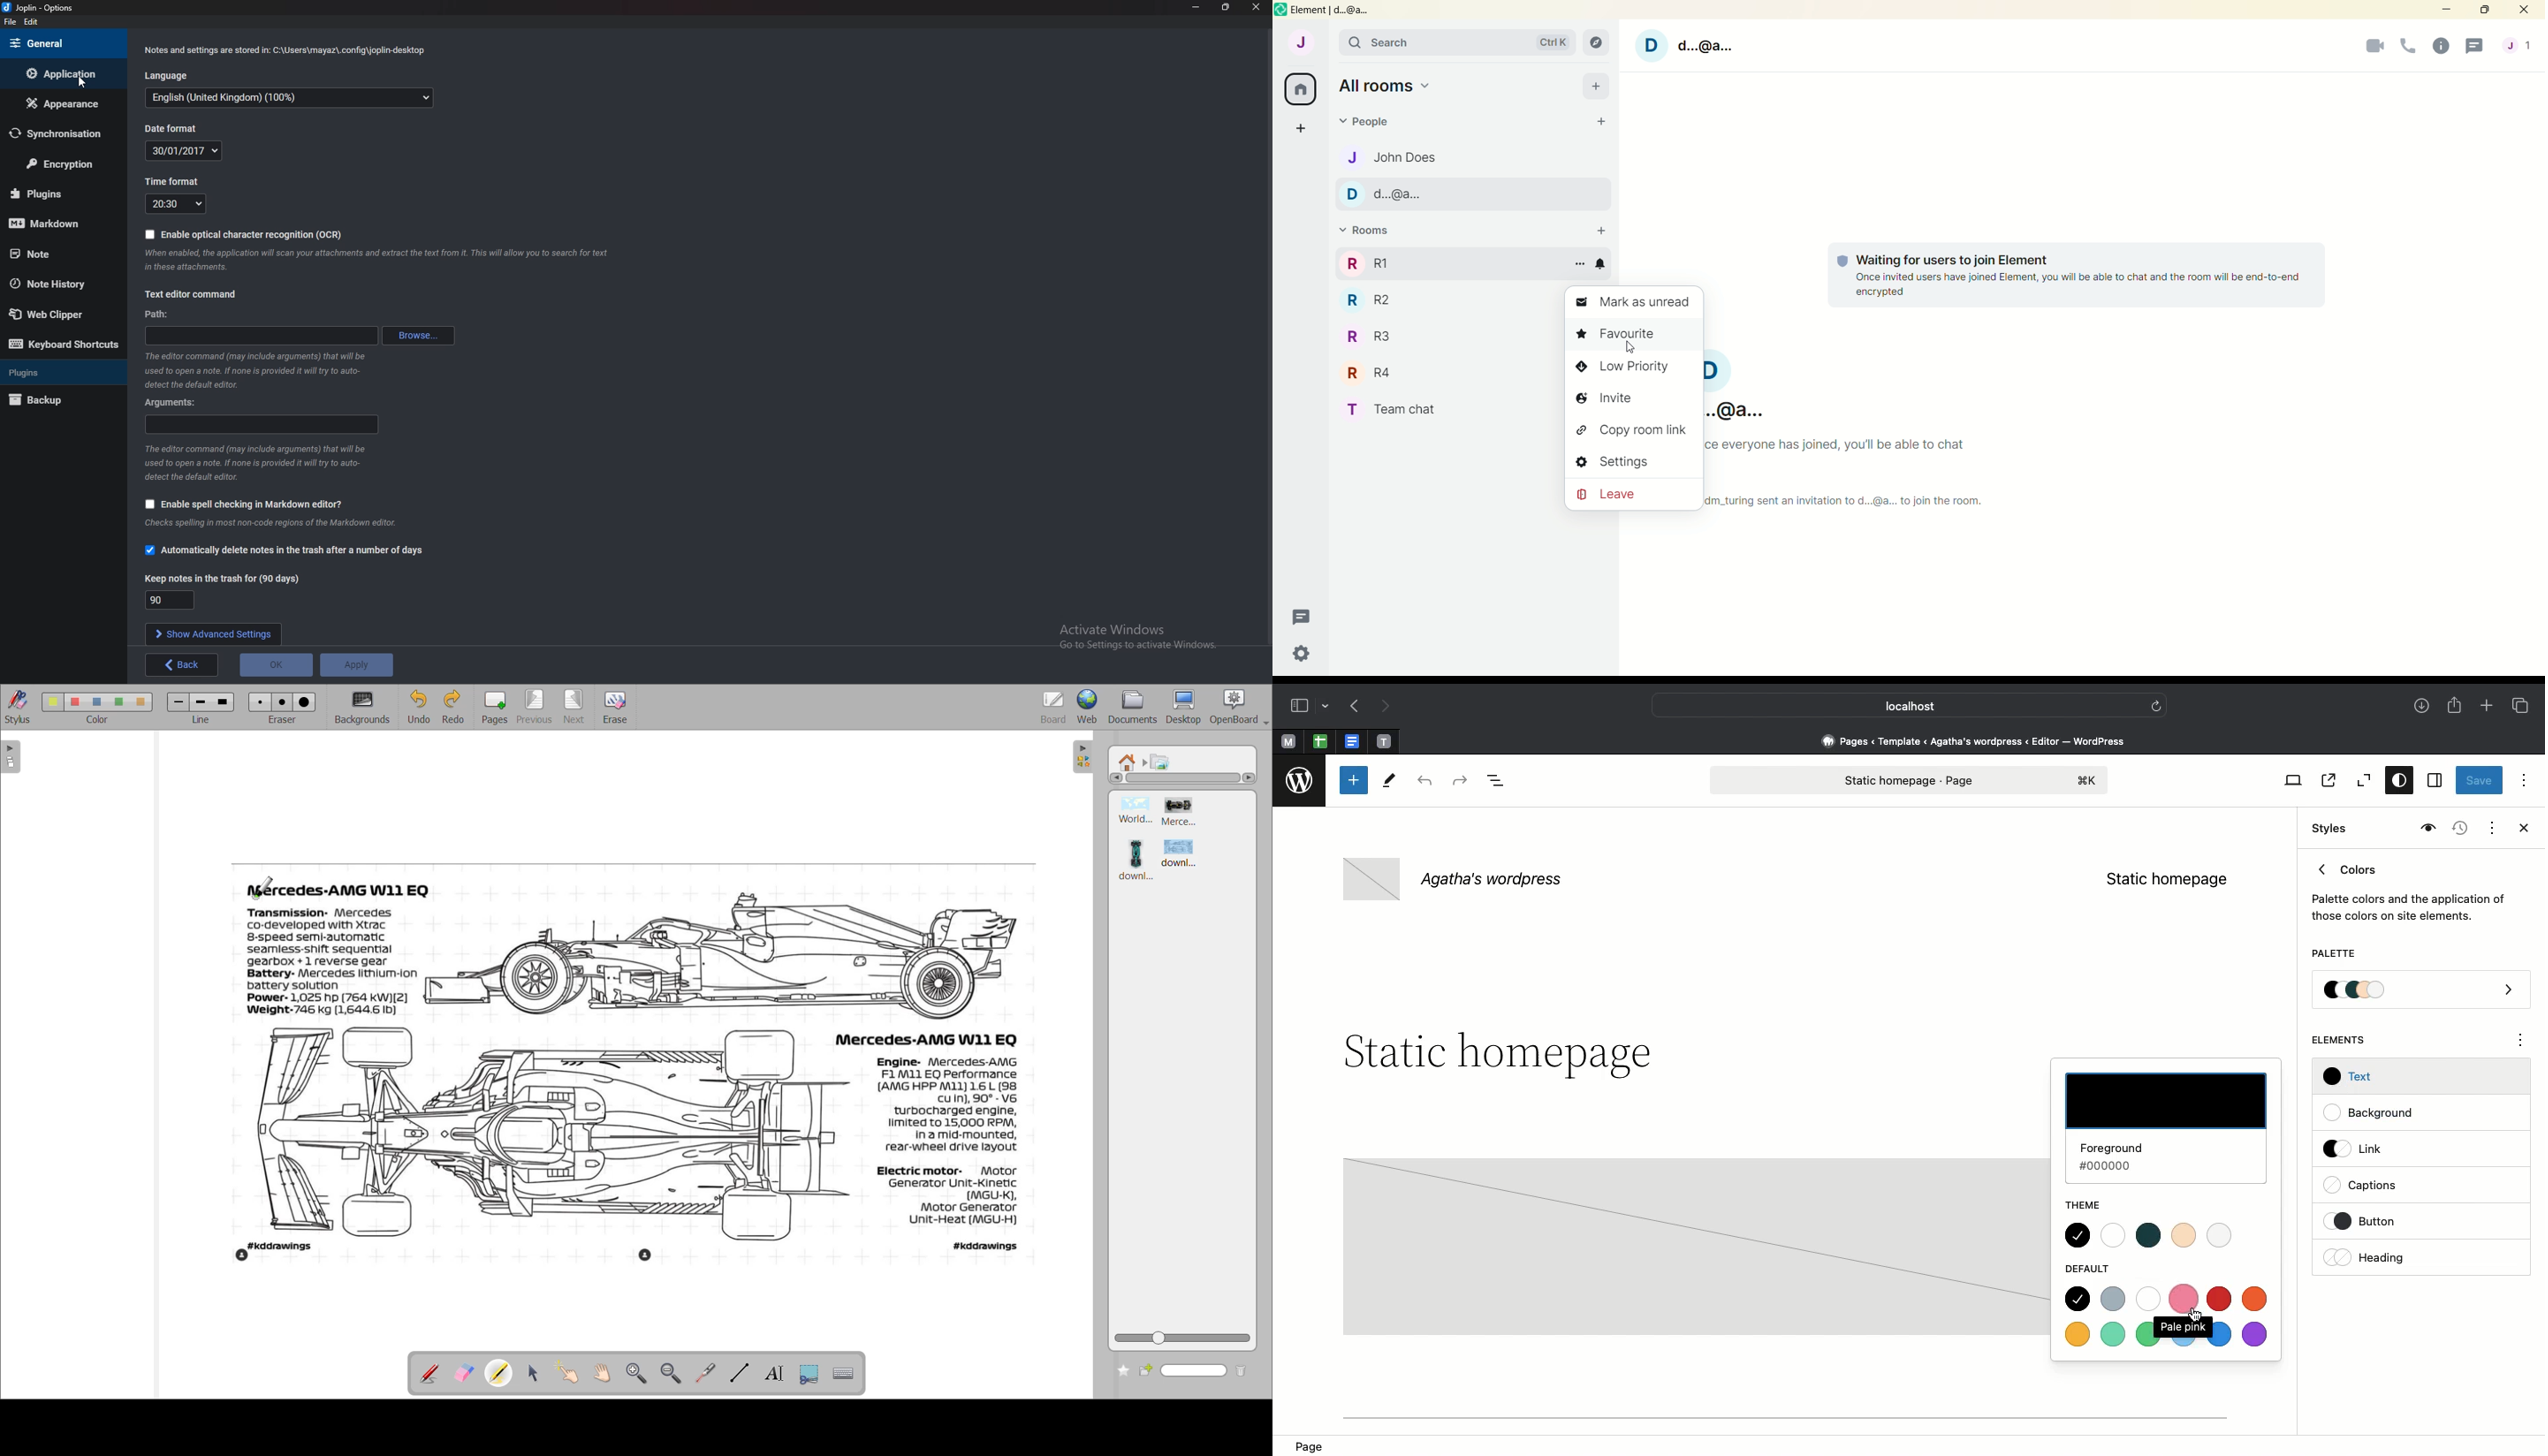 Image resolution: width=2548 pixels, height=1456 pixels. Describe the element at coordinates (1910, 780) in the screenshot. I see `Page` at that location.